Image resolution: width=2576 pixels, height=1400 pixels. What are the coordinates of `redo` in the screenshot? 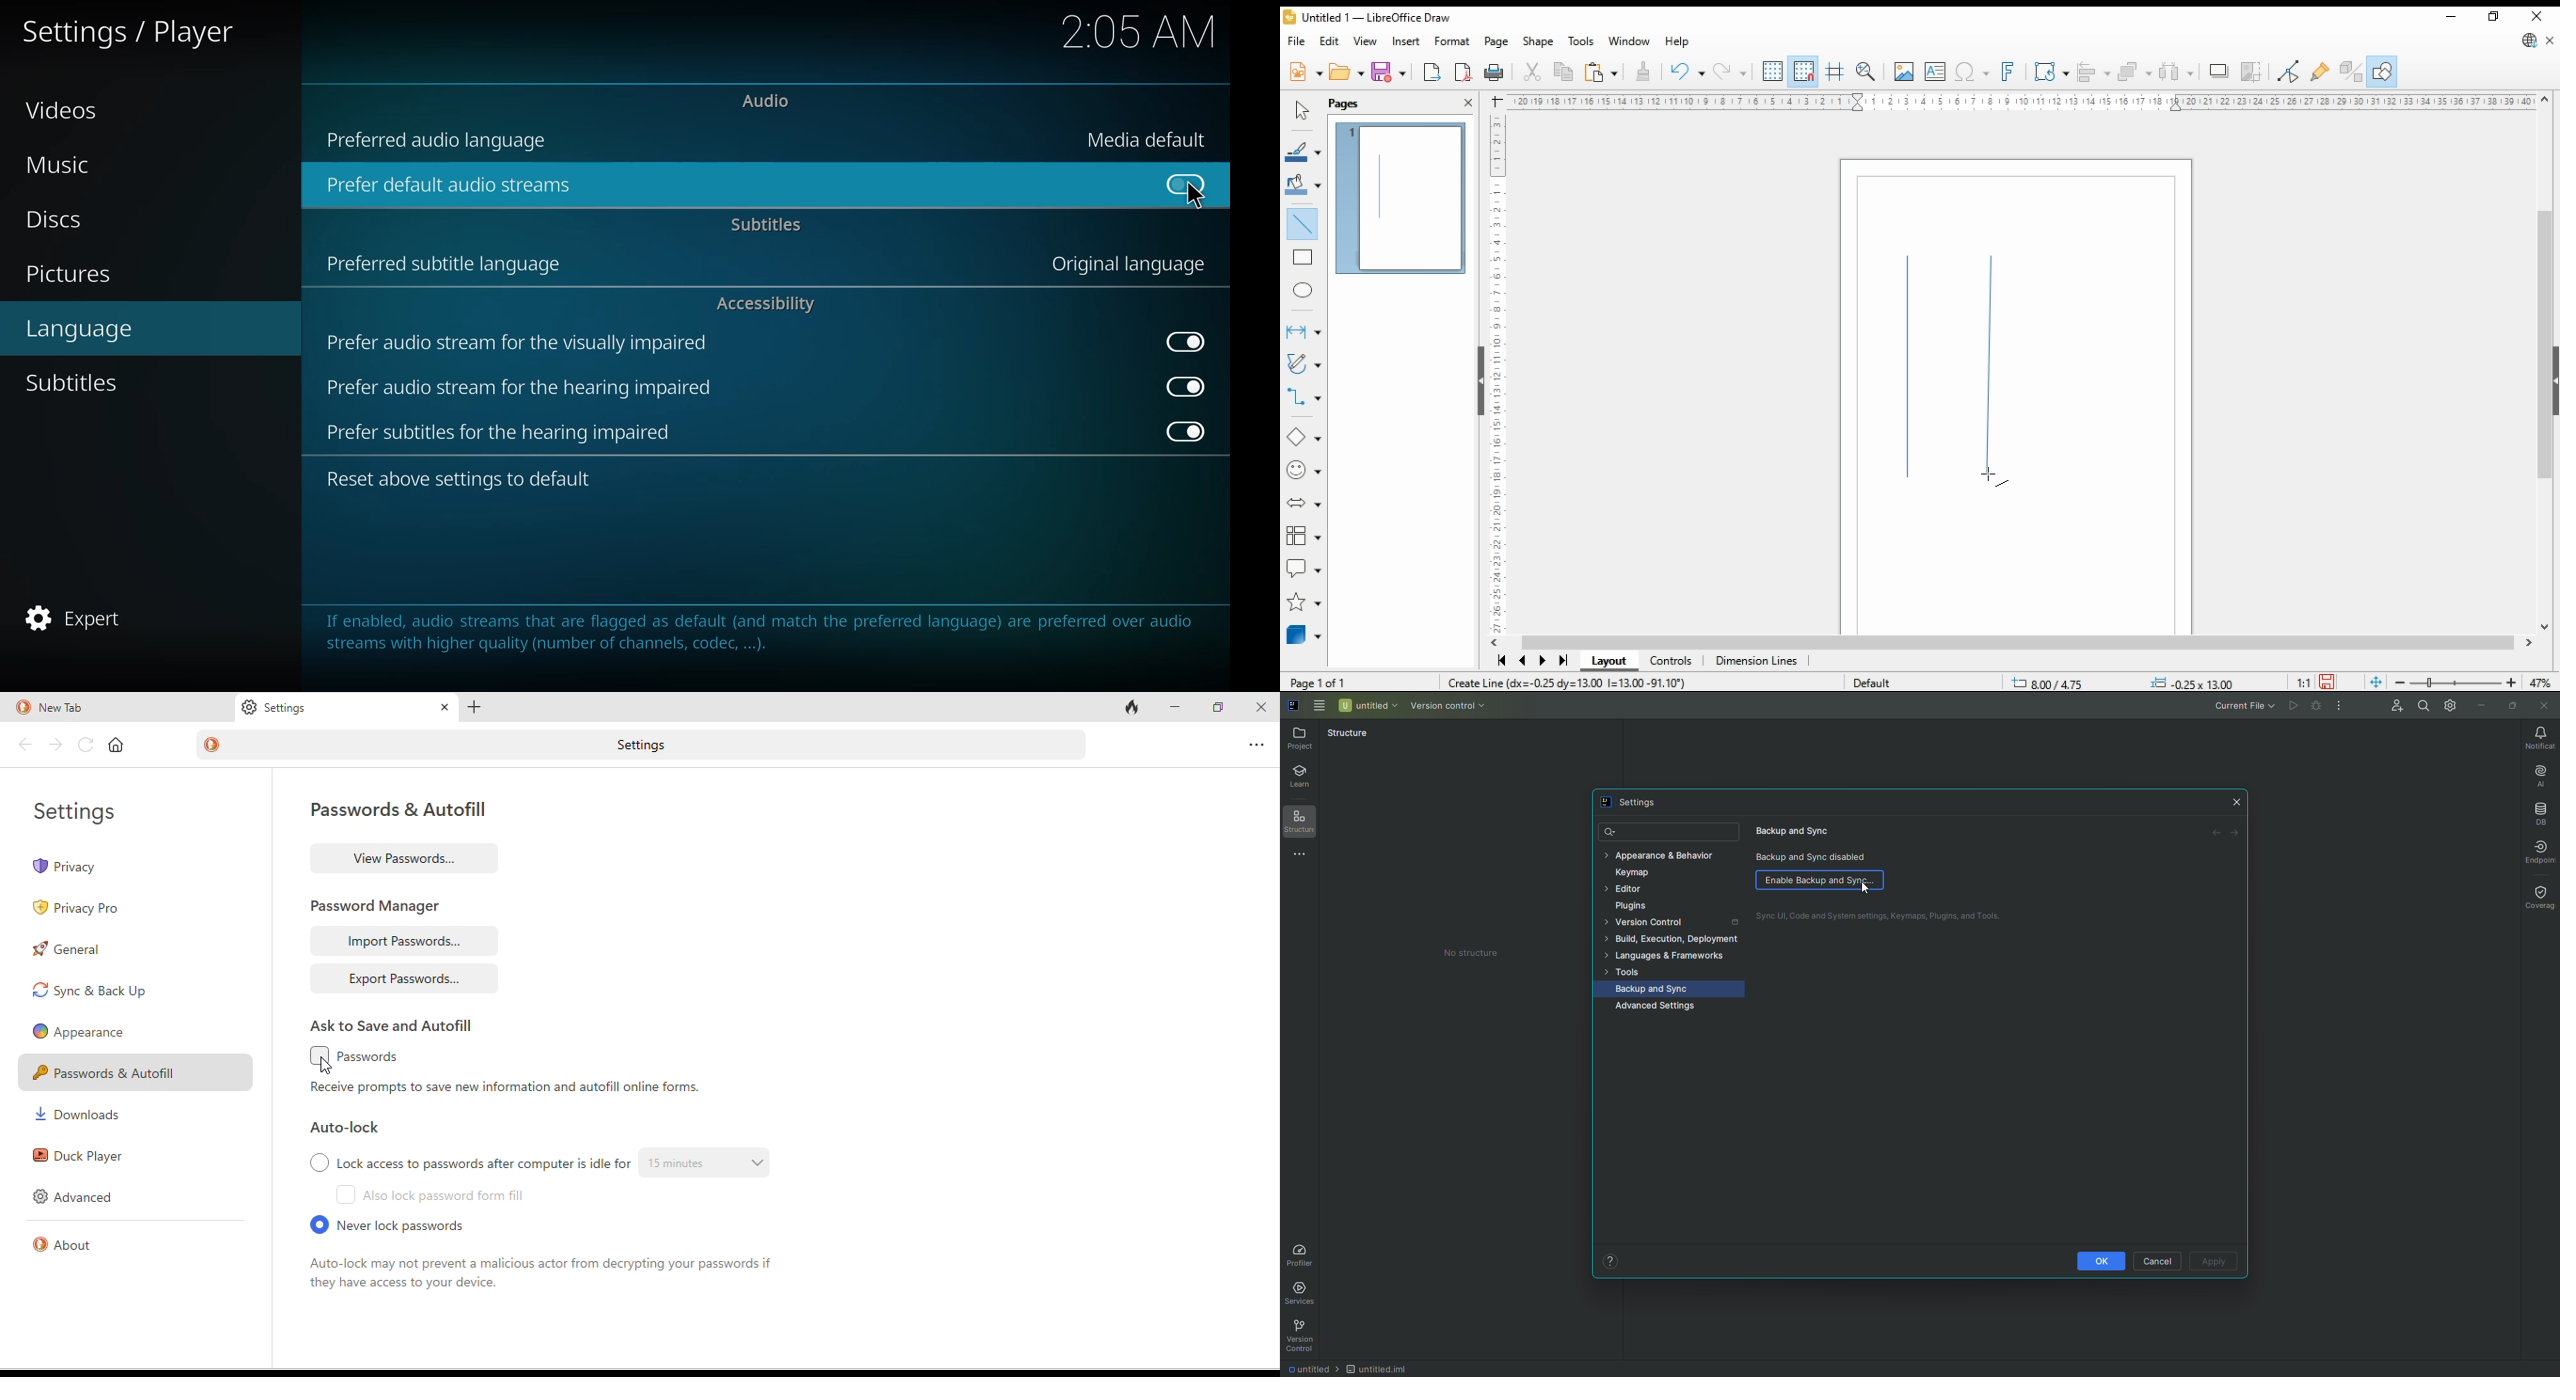 It's located at (1686, 73).